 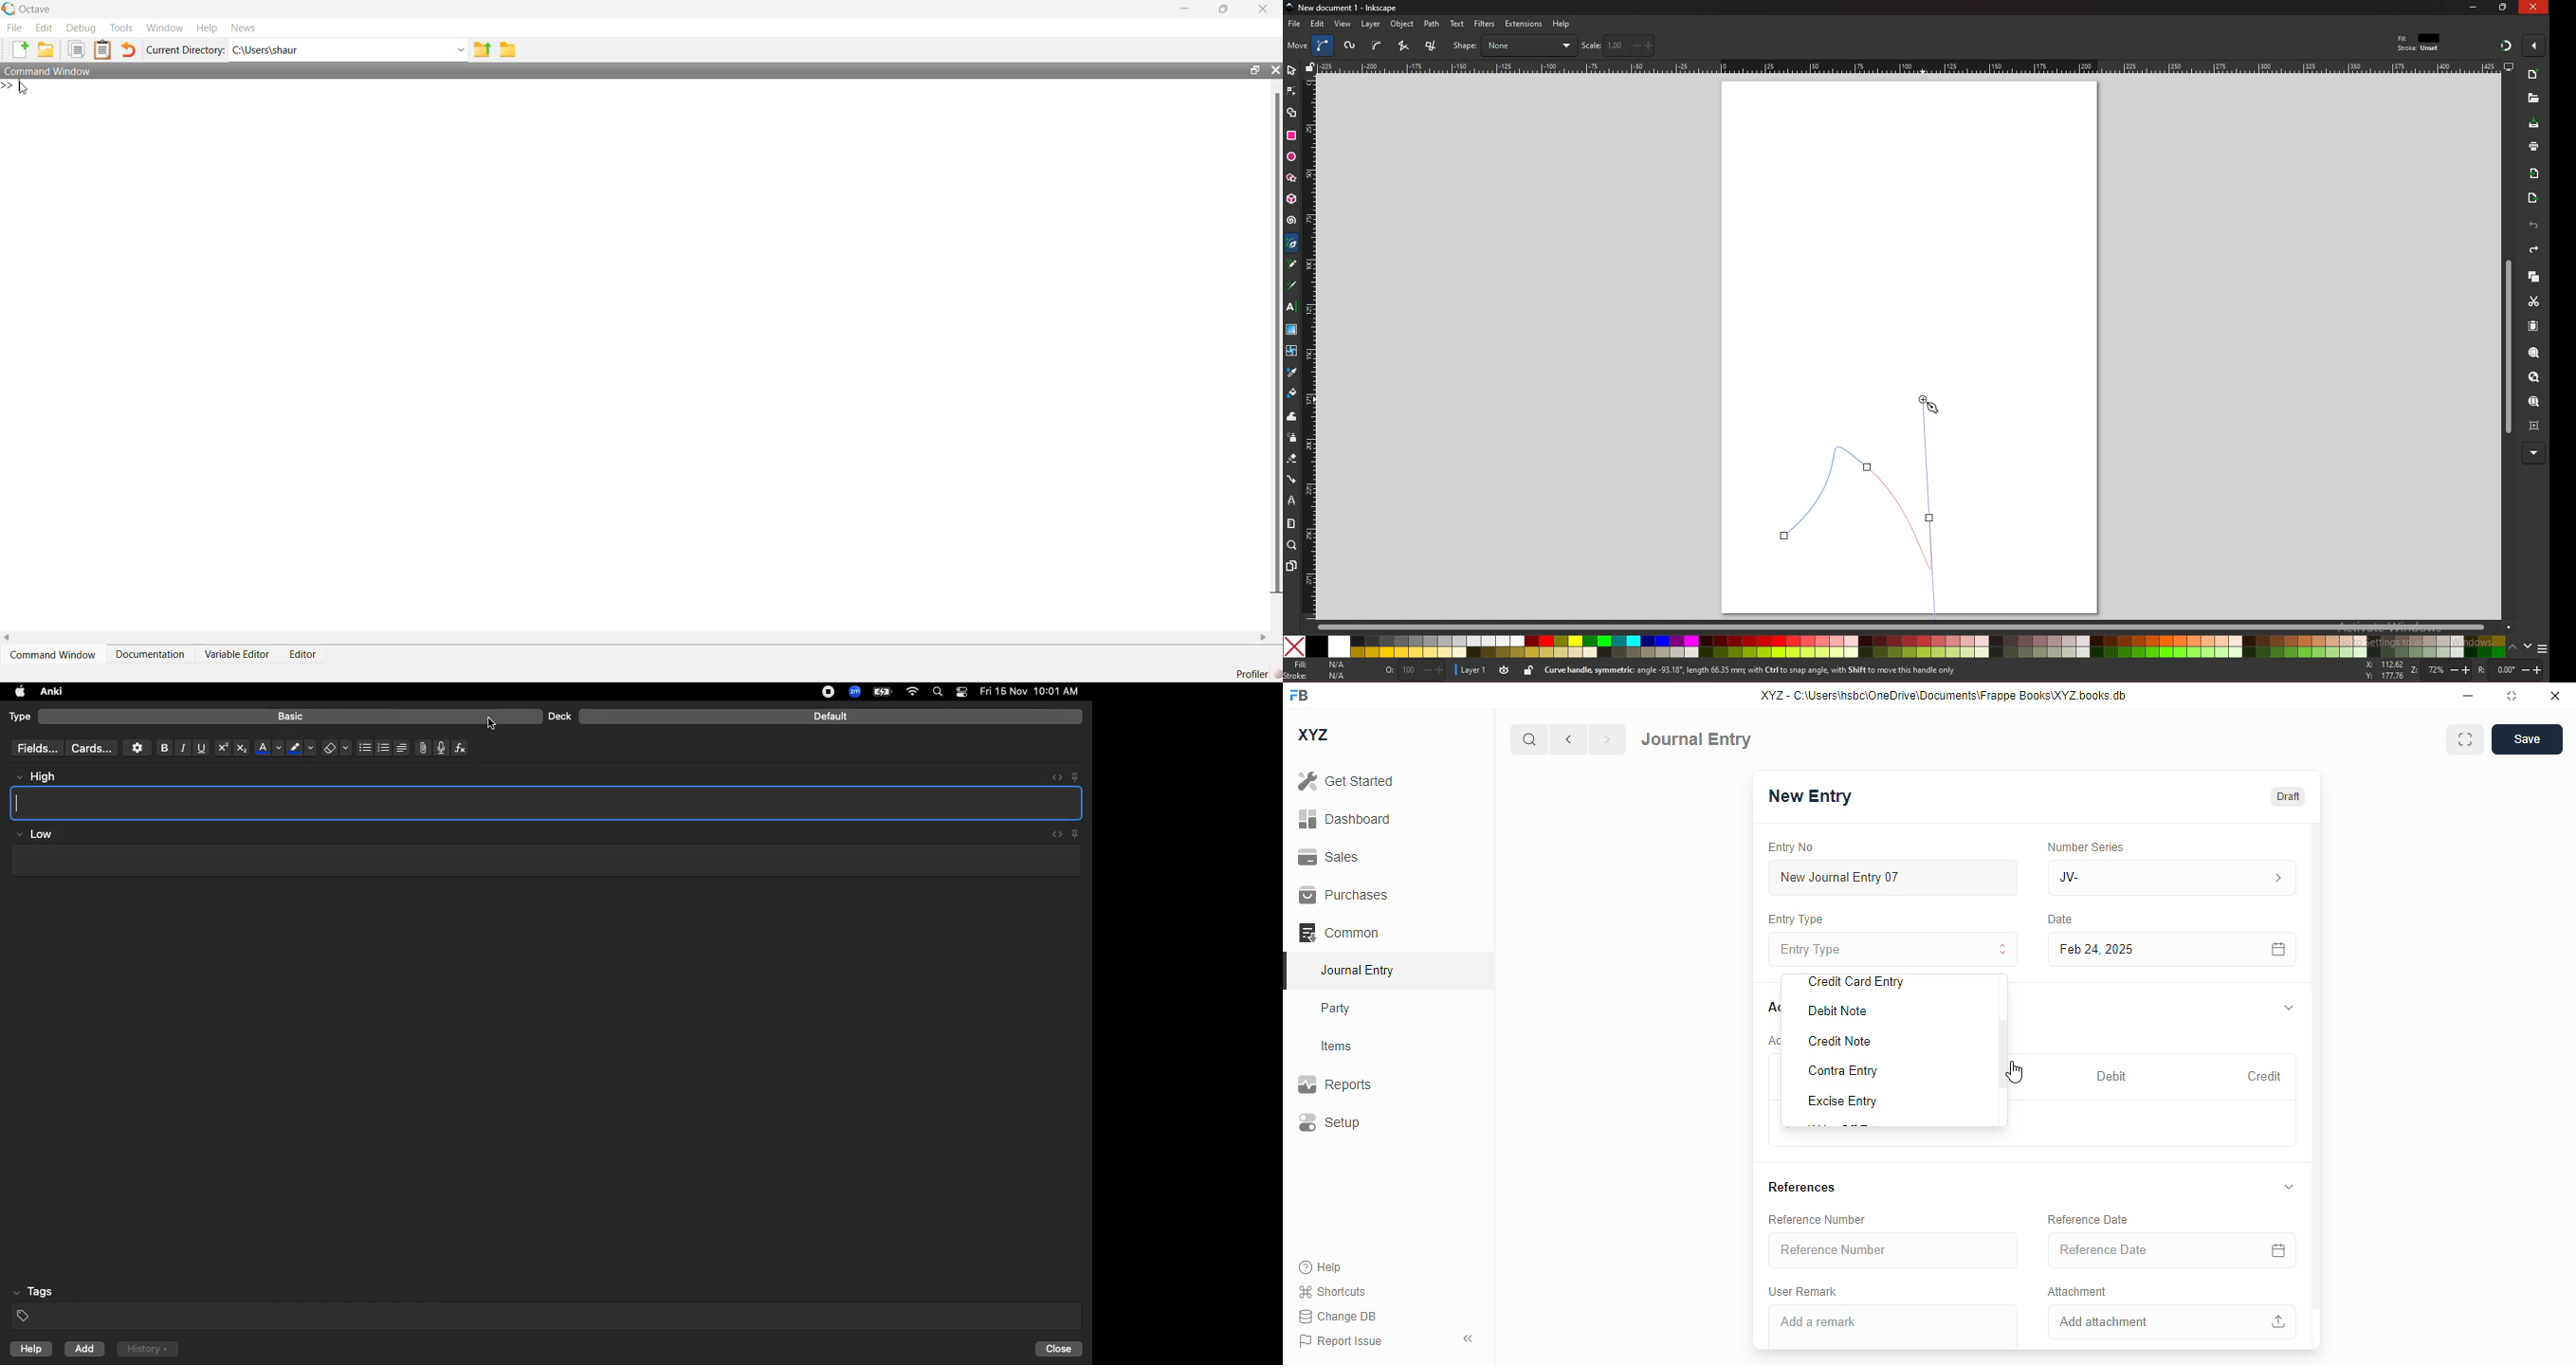 What do you see at coordinates (42, 777) in the screenshot?
I see `High` at bounding box center [42, 777].